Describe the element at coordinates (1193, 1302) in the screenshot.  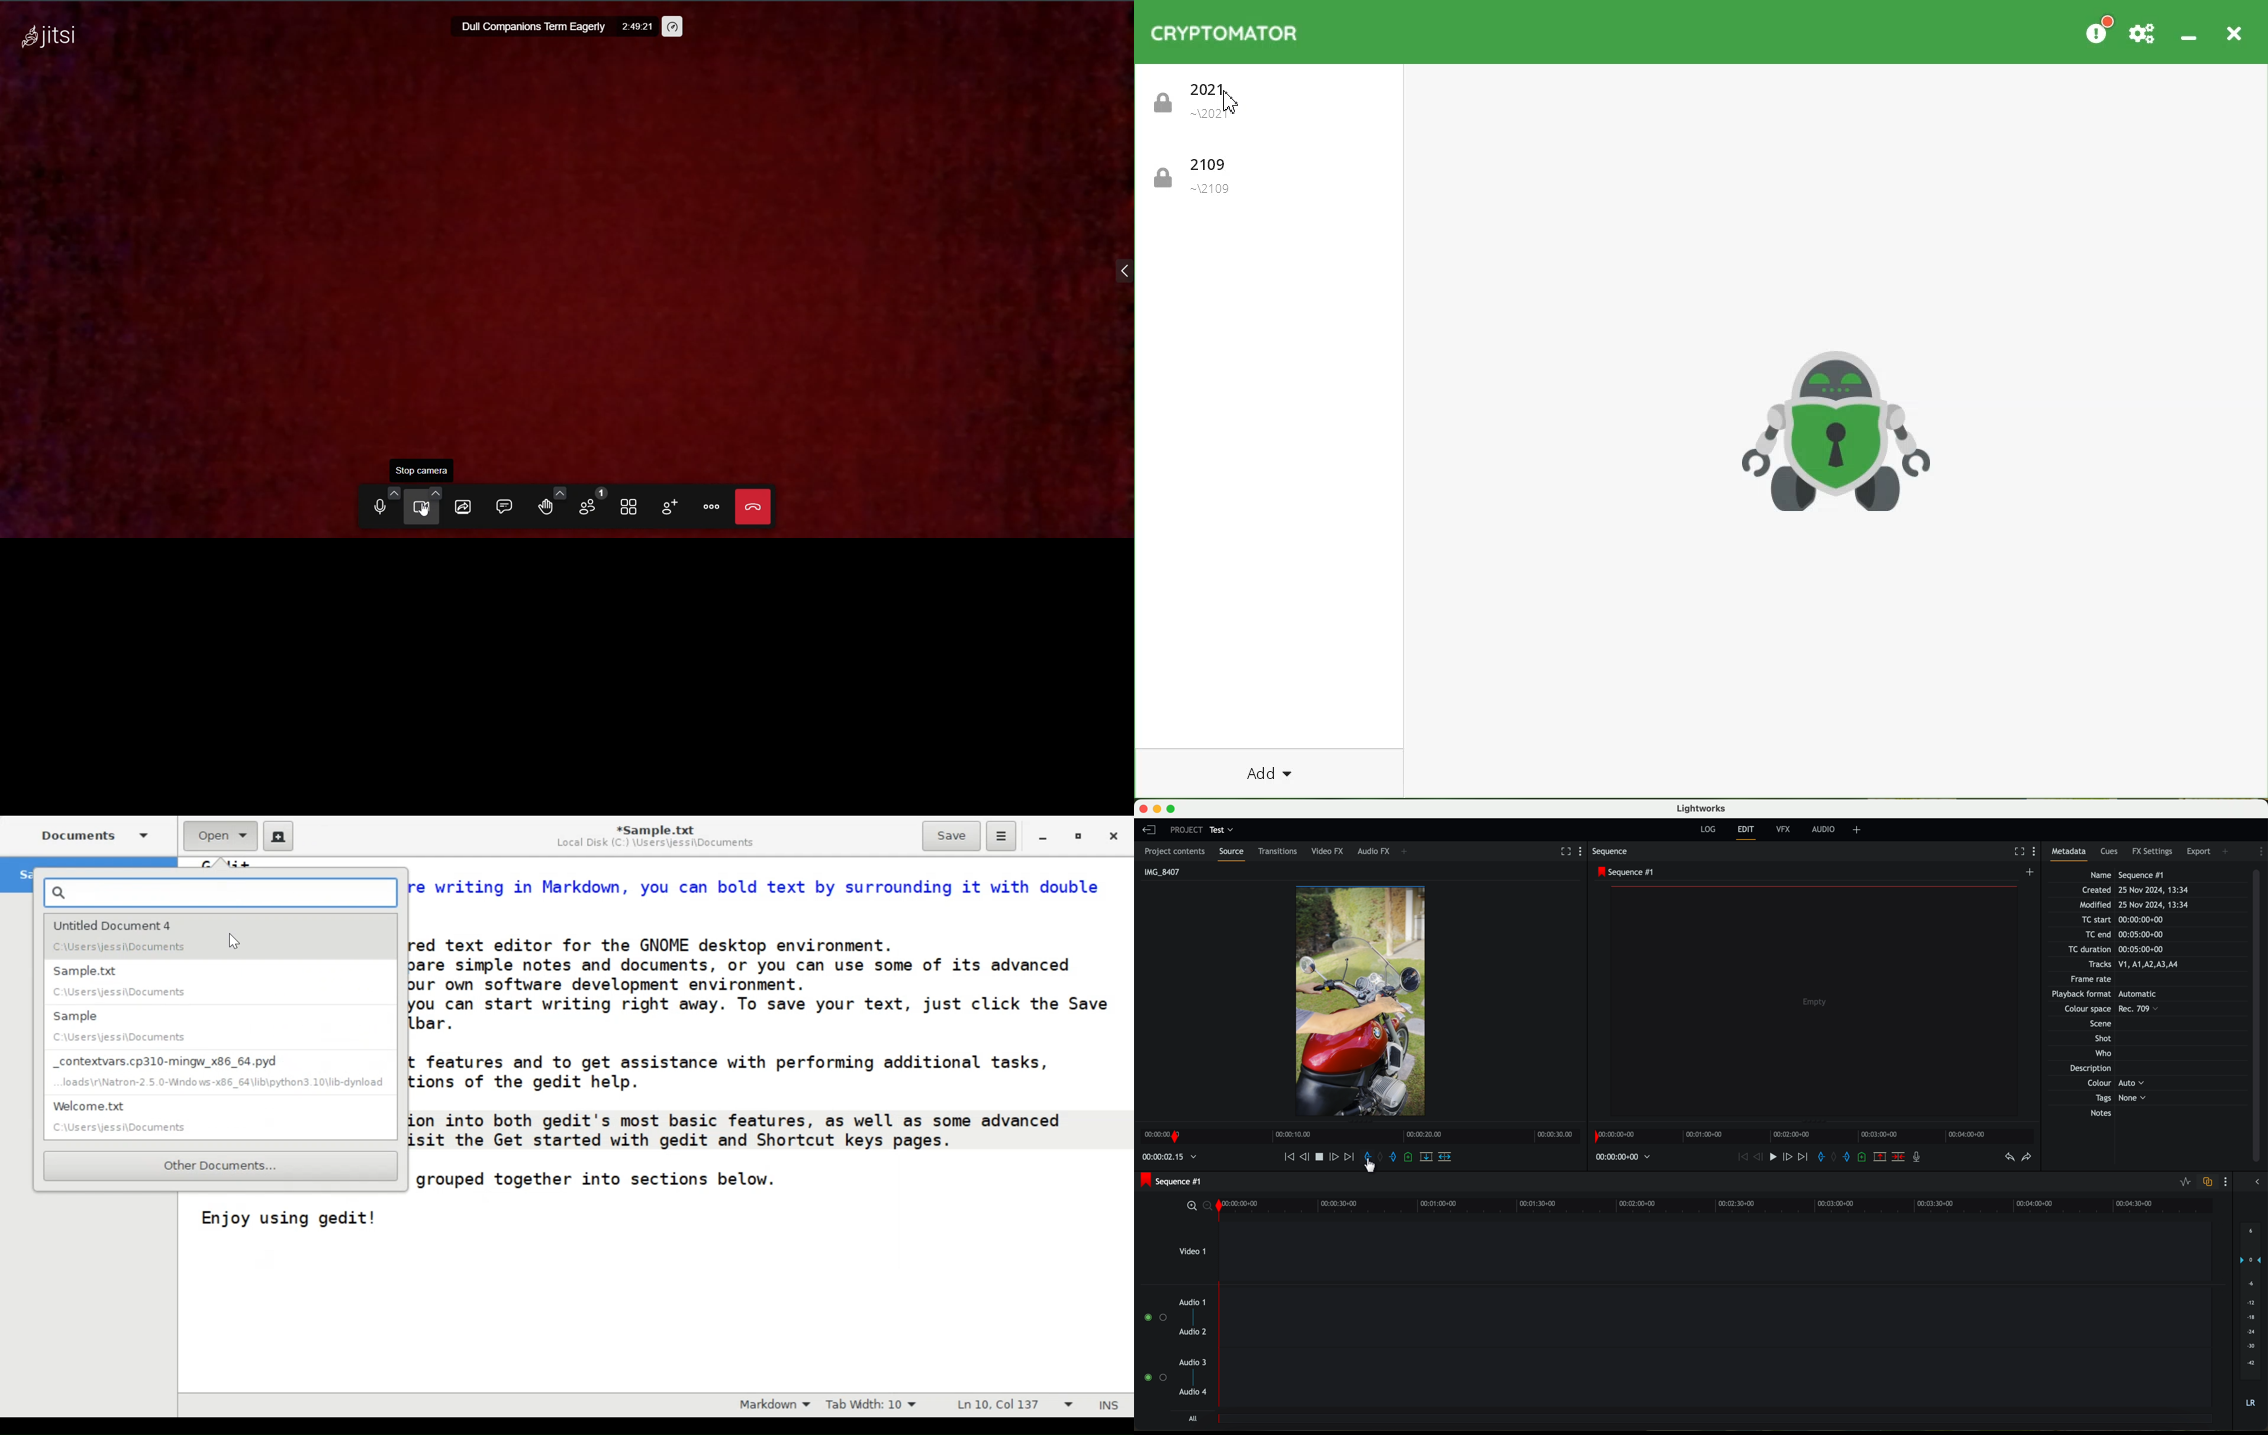
I see `audio 1` at that location.